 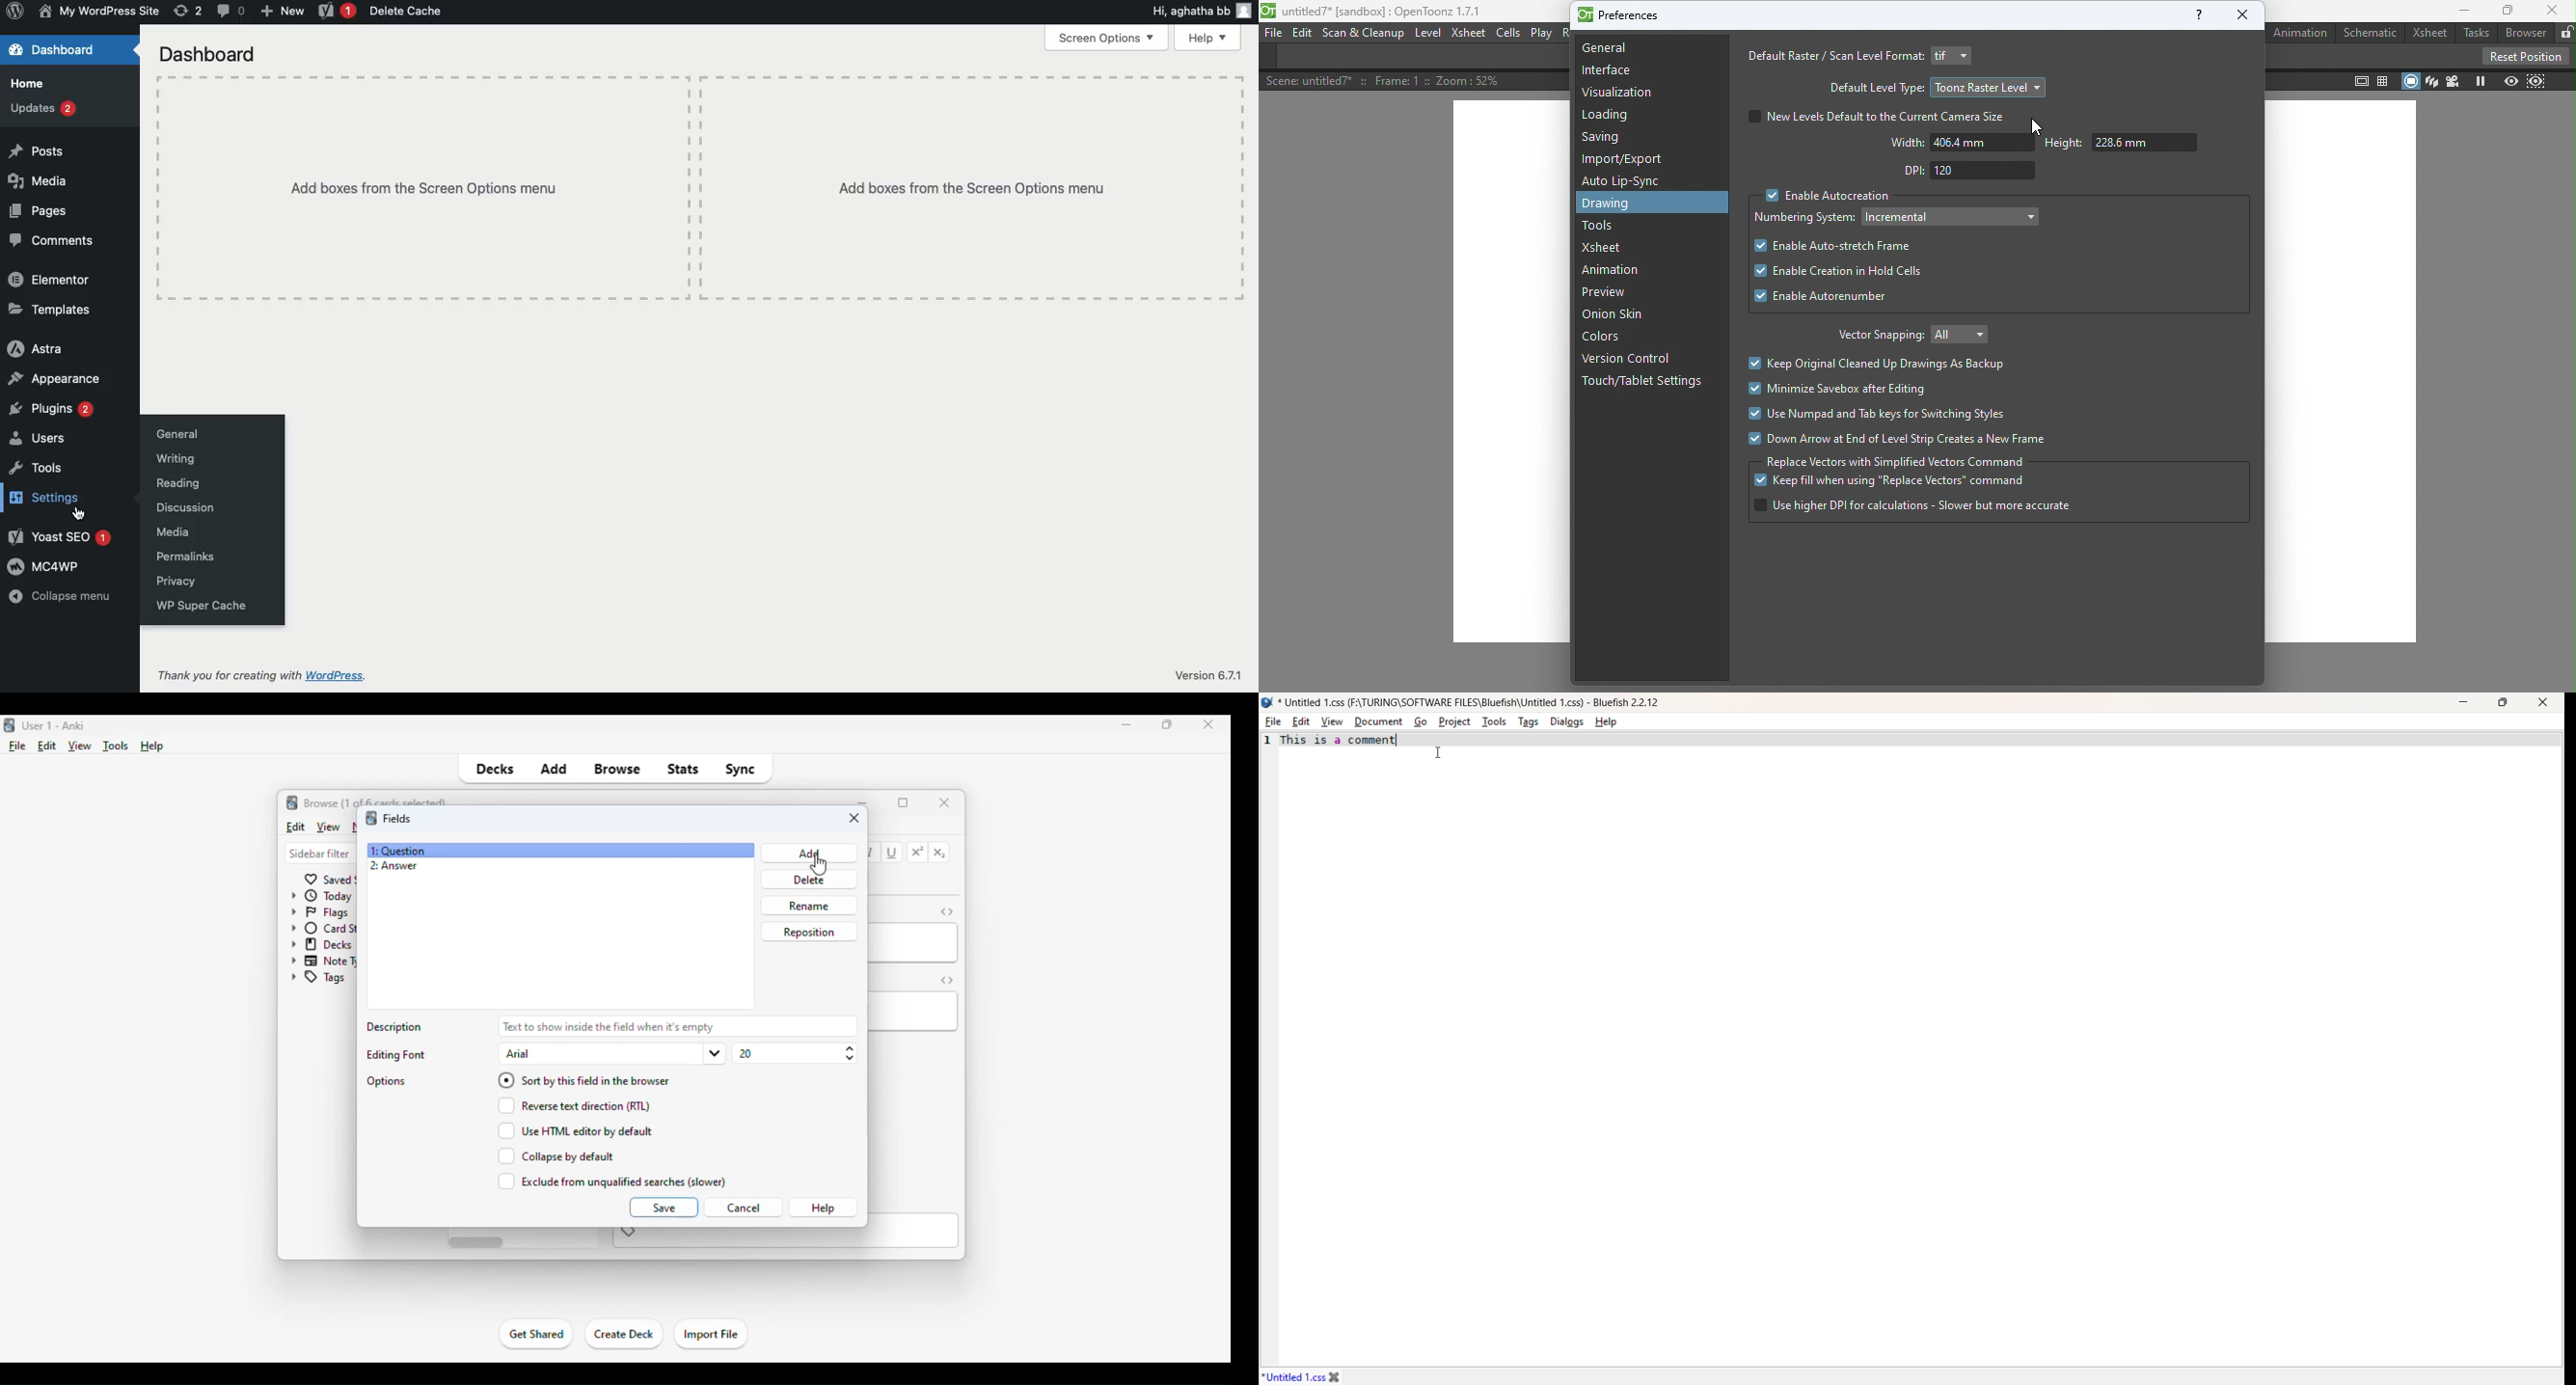 What do you see at coordinates (611, 1053) in the screenshot?
I see `arial` at bounding box center [611, 1053].